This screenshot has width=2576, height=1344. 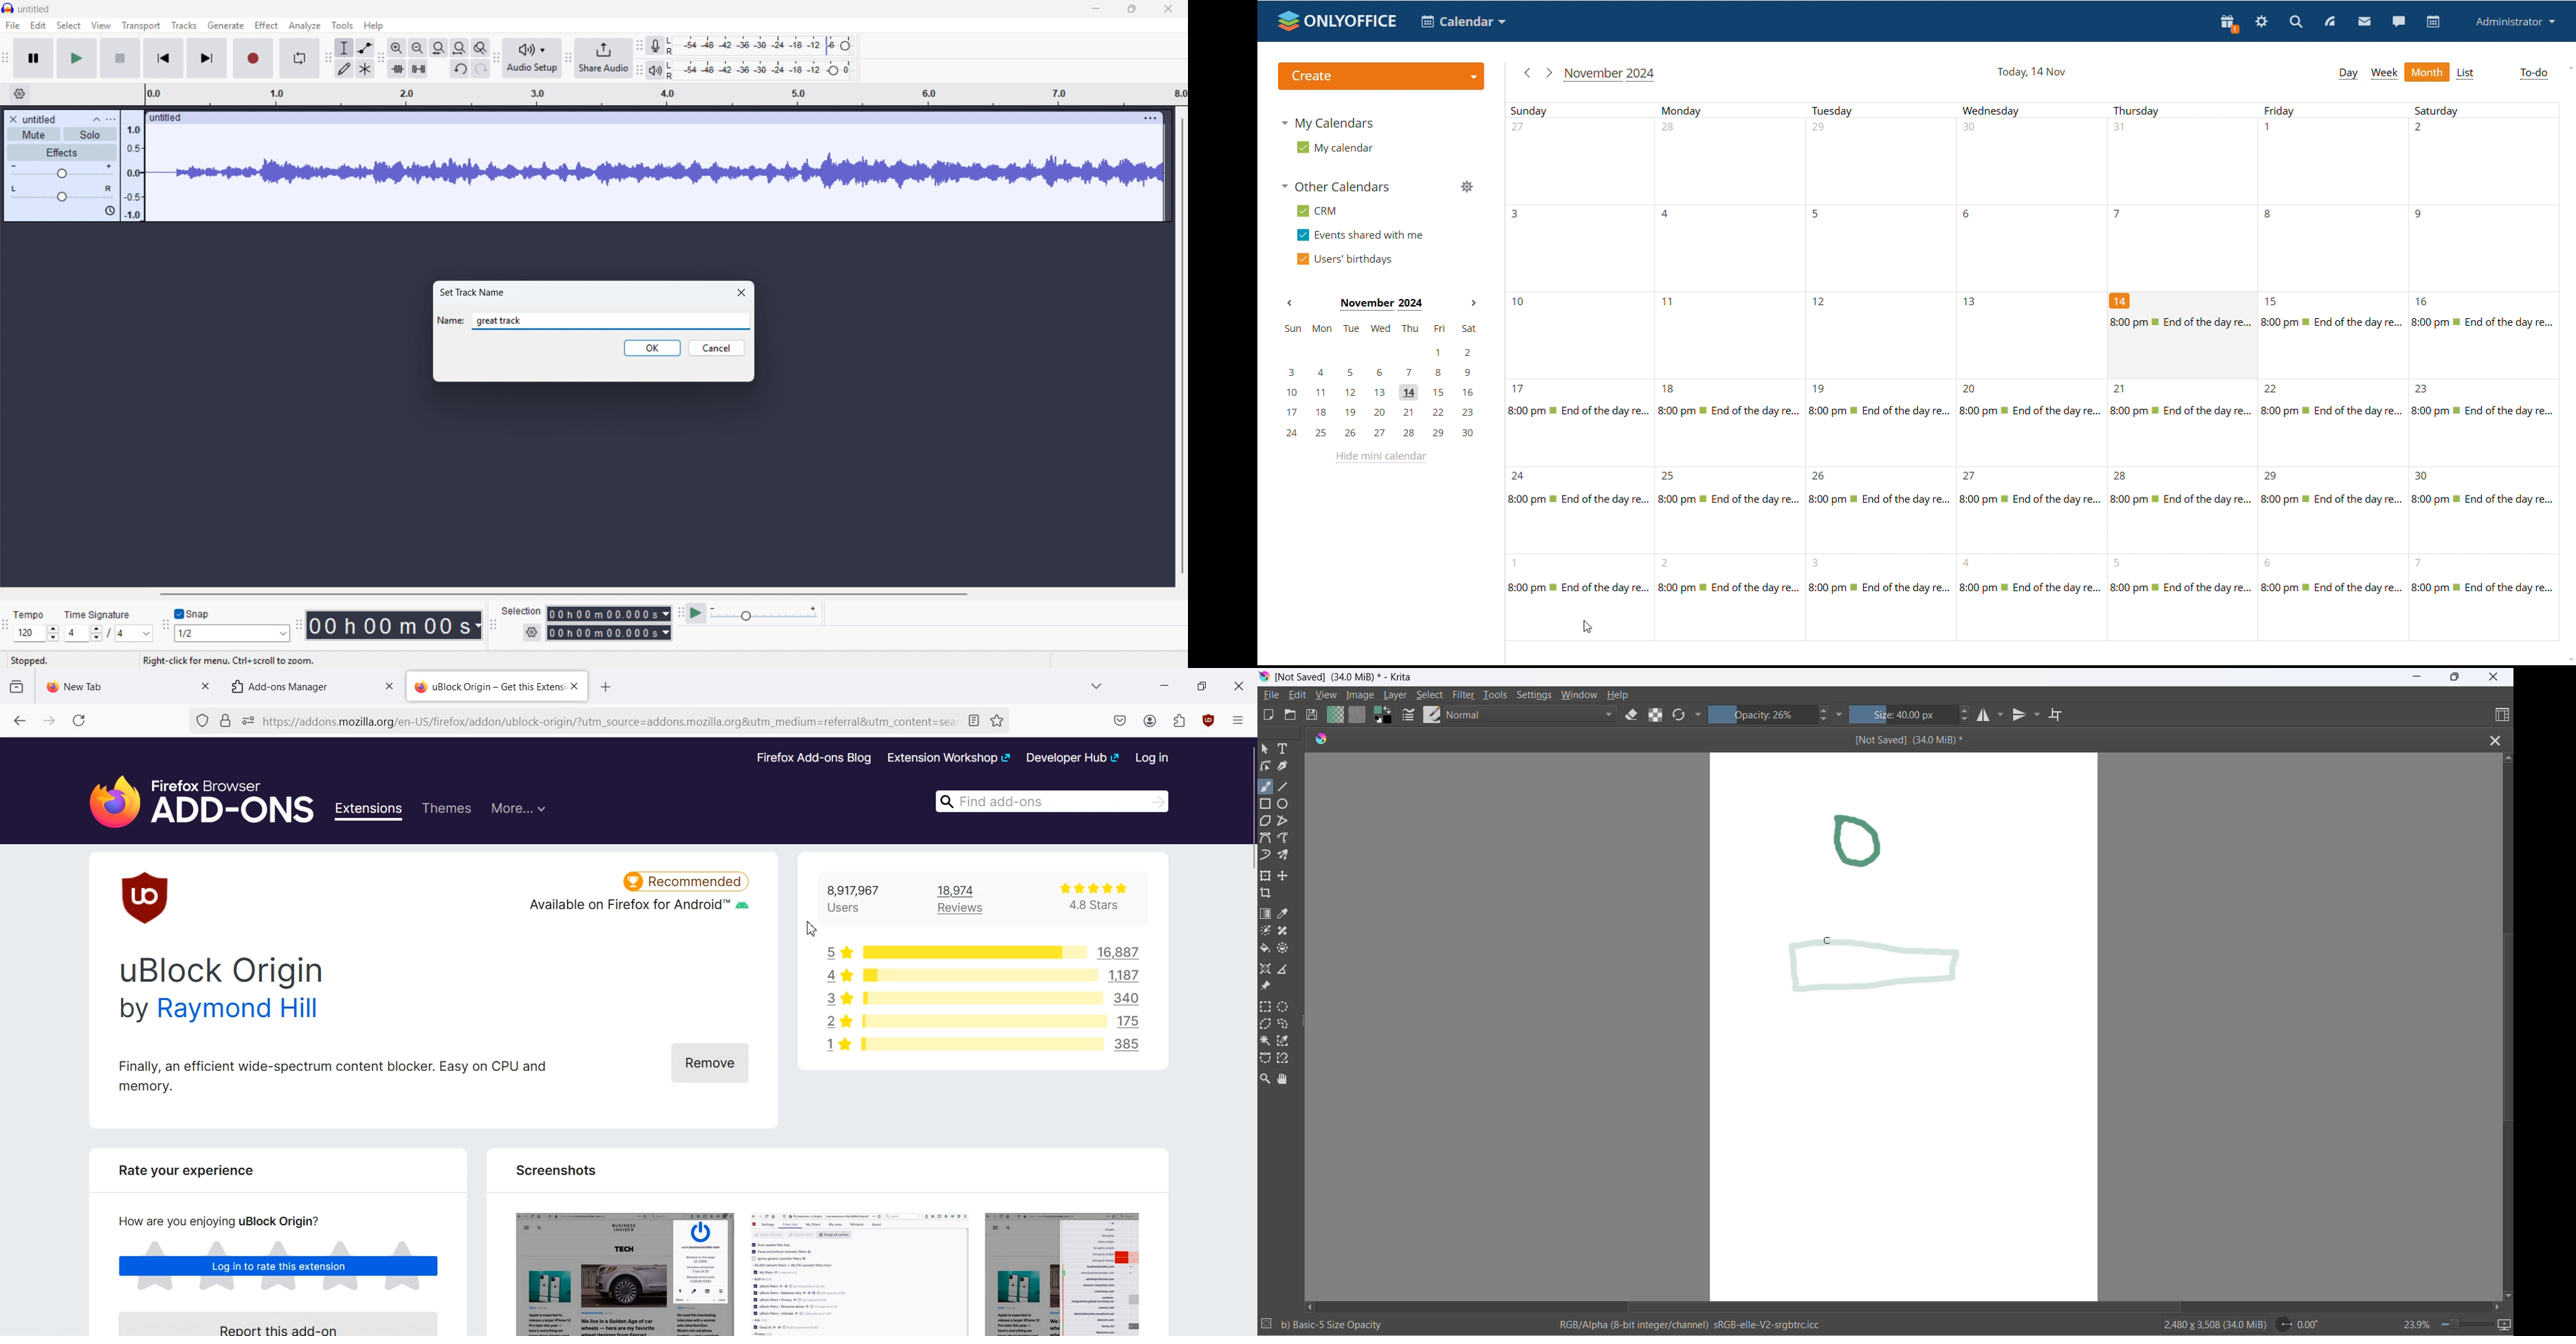 What do you see at coordinates (971, 952) in the screenshot?
I see `rating bar` at bounding box center [971, 952].